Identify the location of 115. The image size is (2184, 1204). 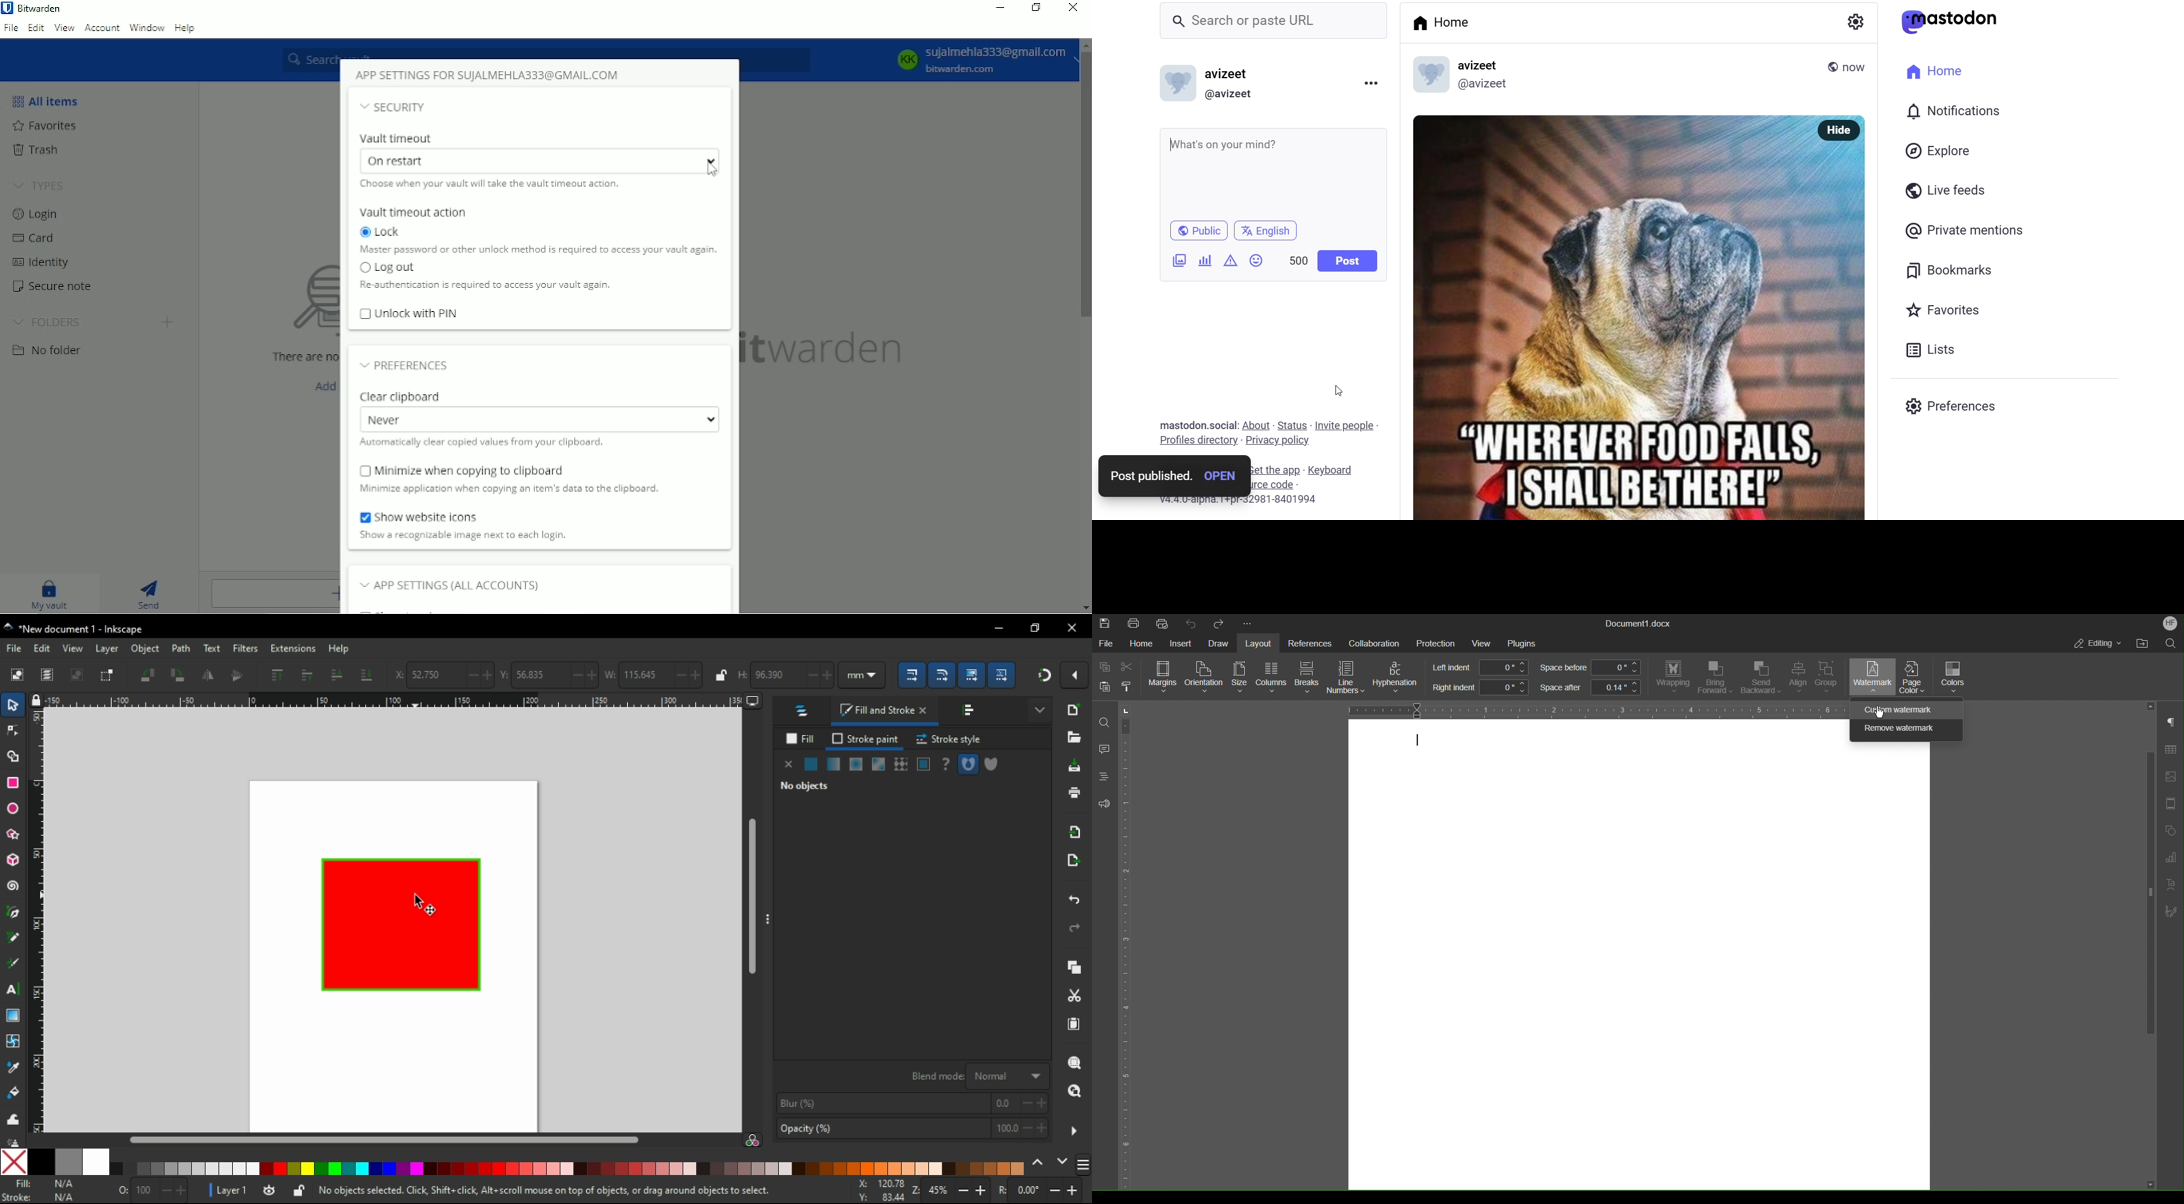
(643, 675).